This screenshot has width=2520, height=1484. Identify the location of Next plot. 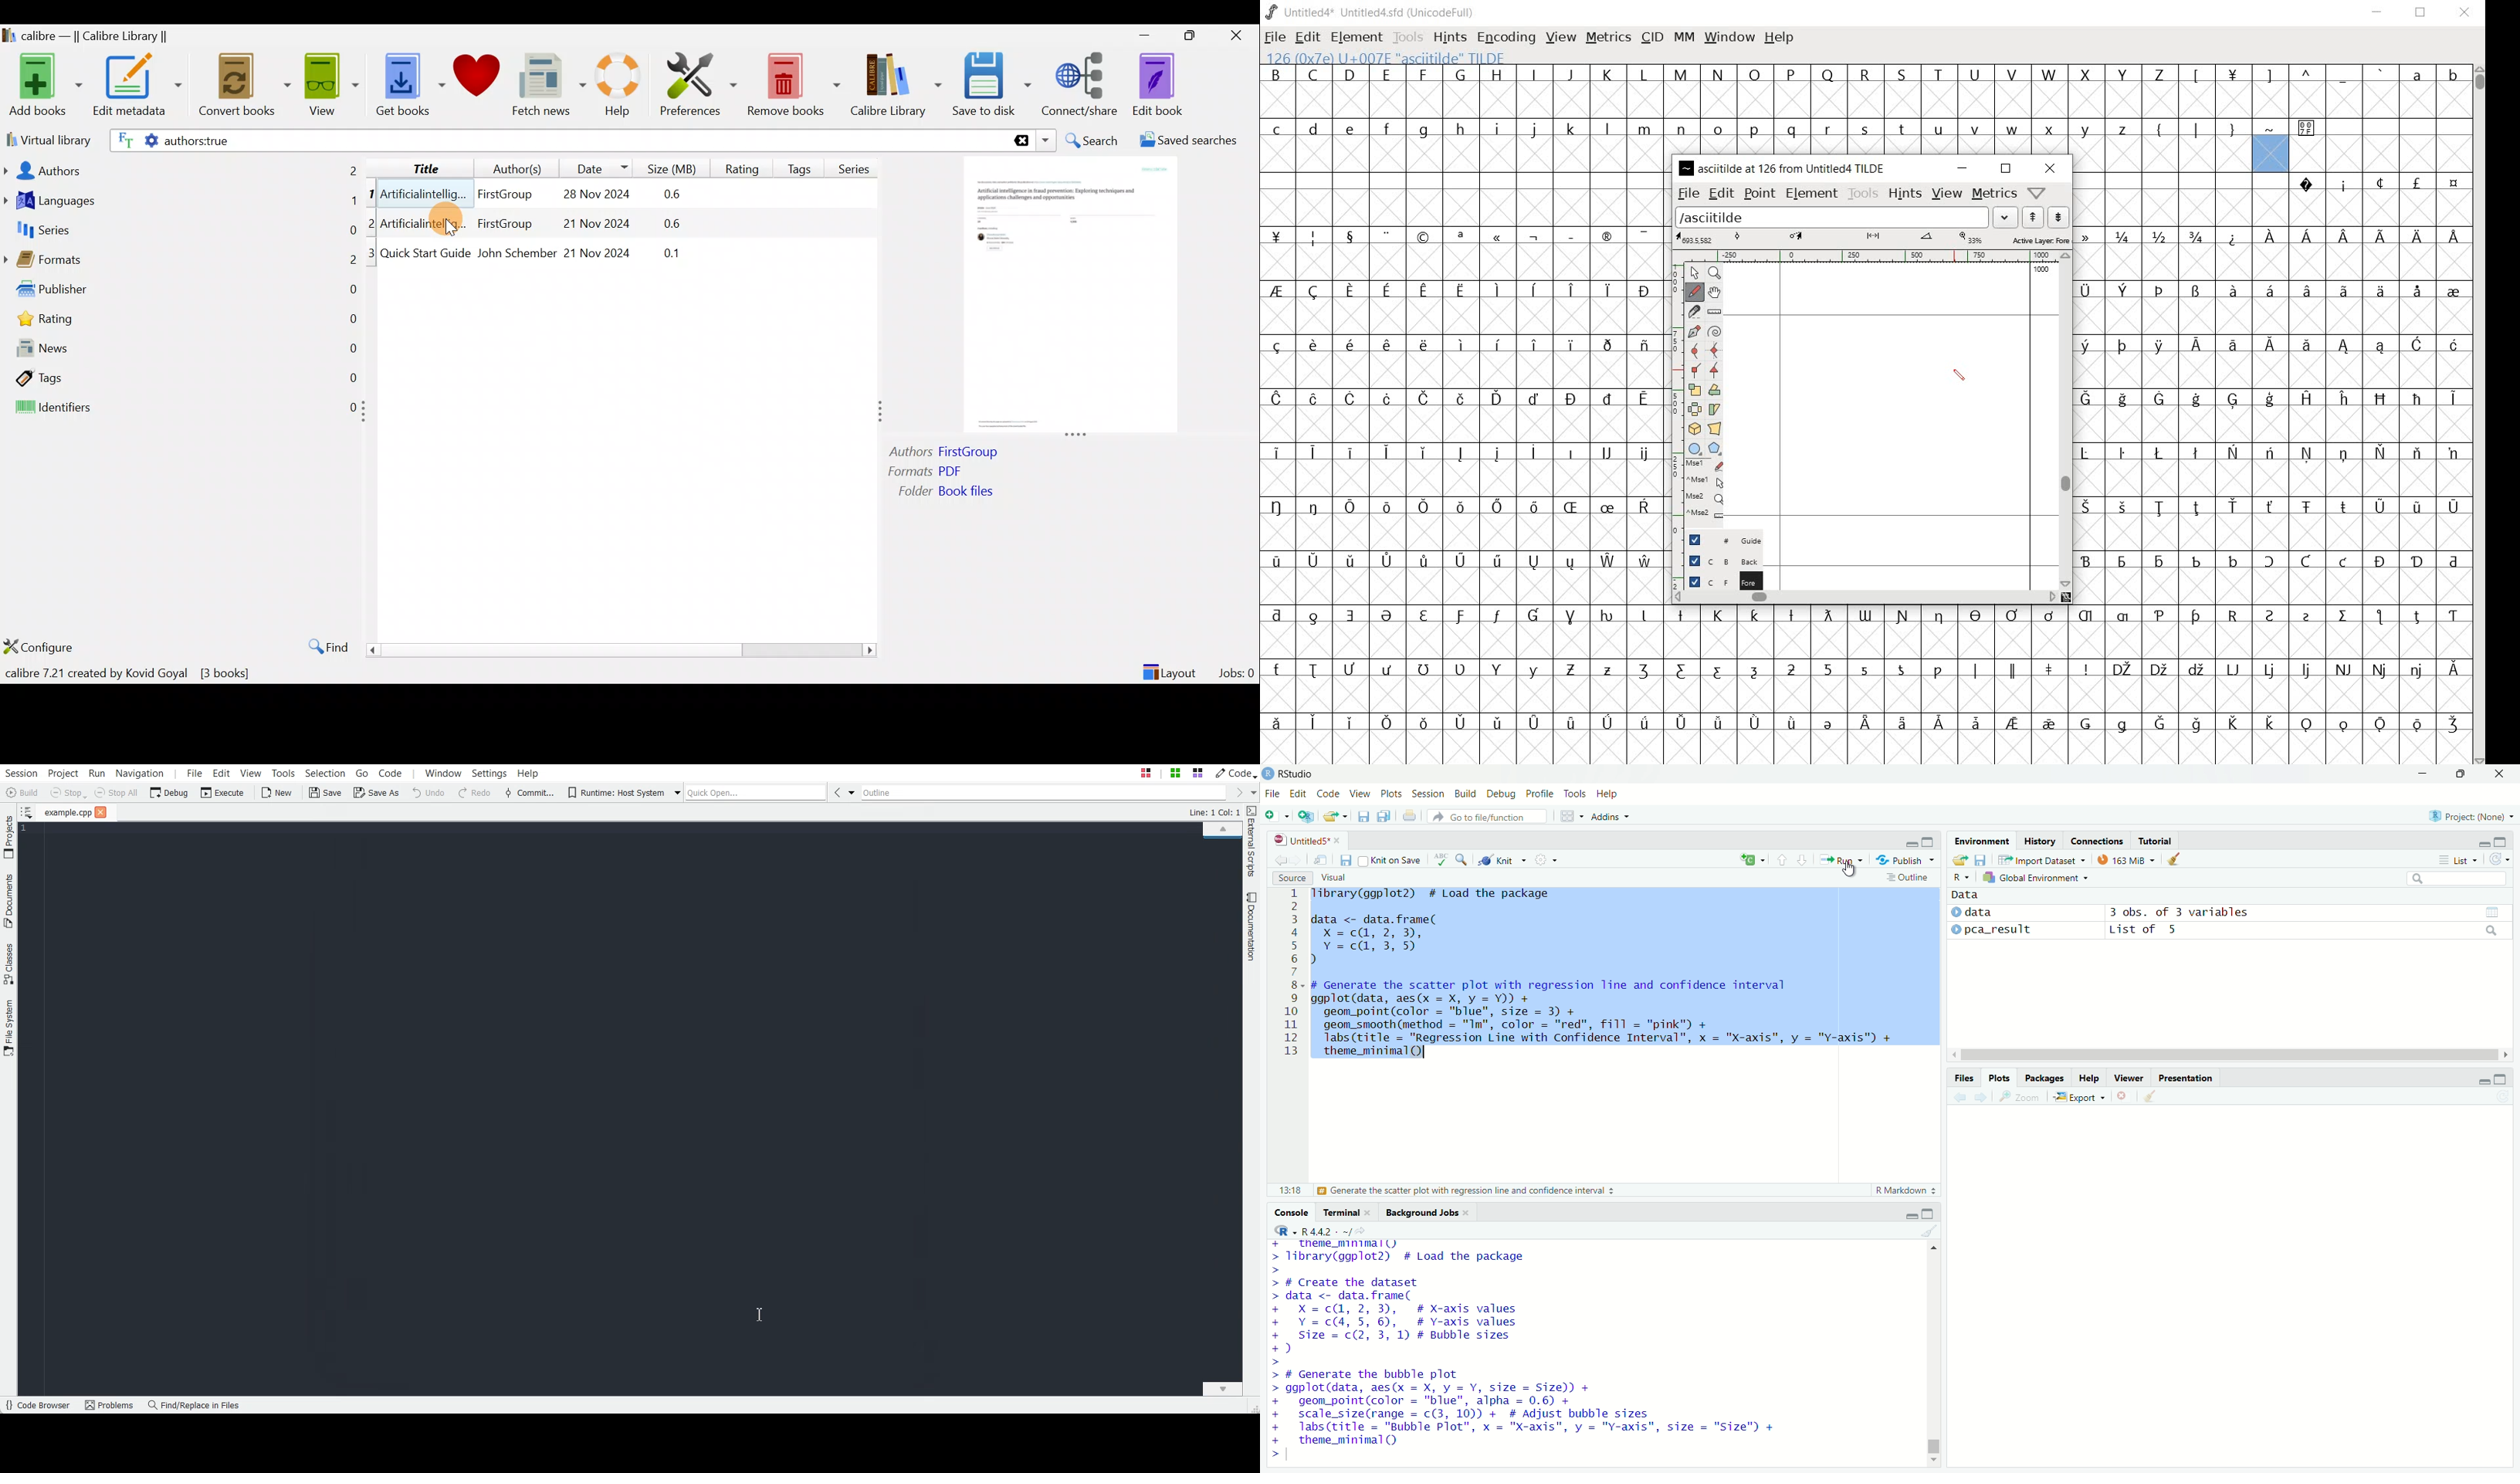
(1981, 1096).